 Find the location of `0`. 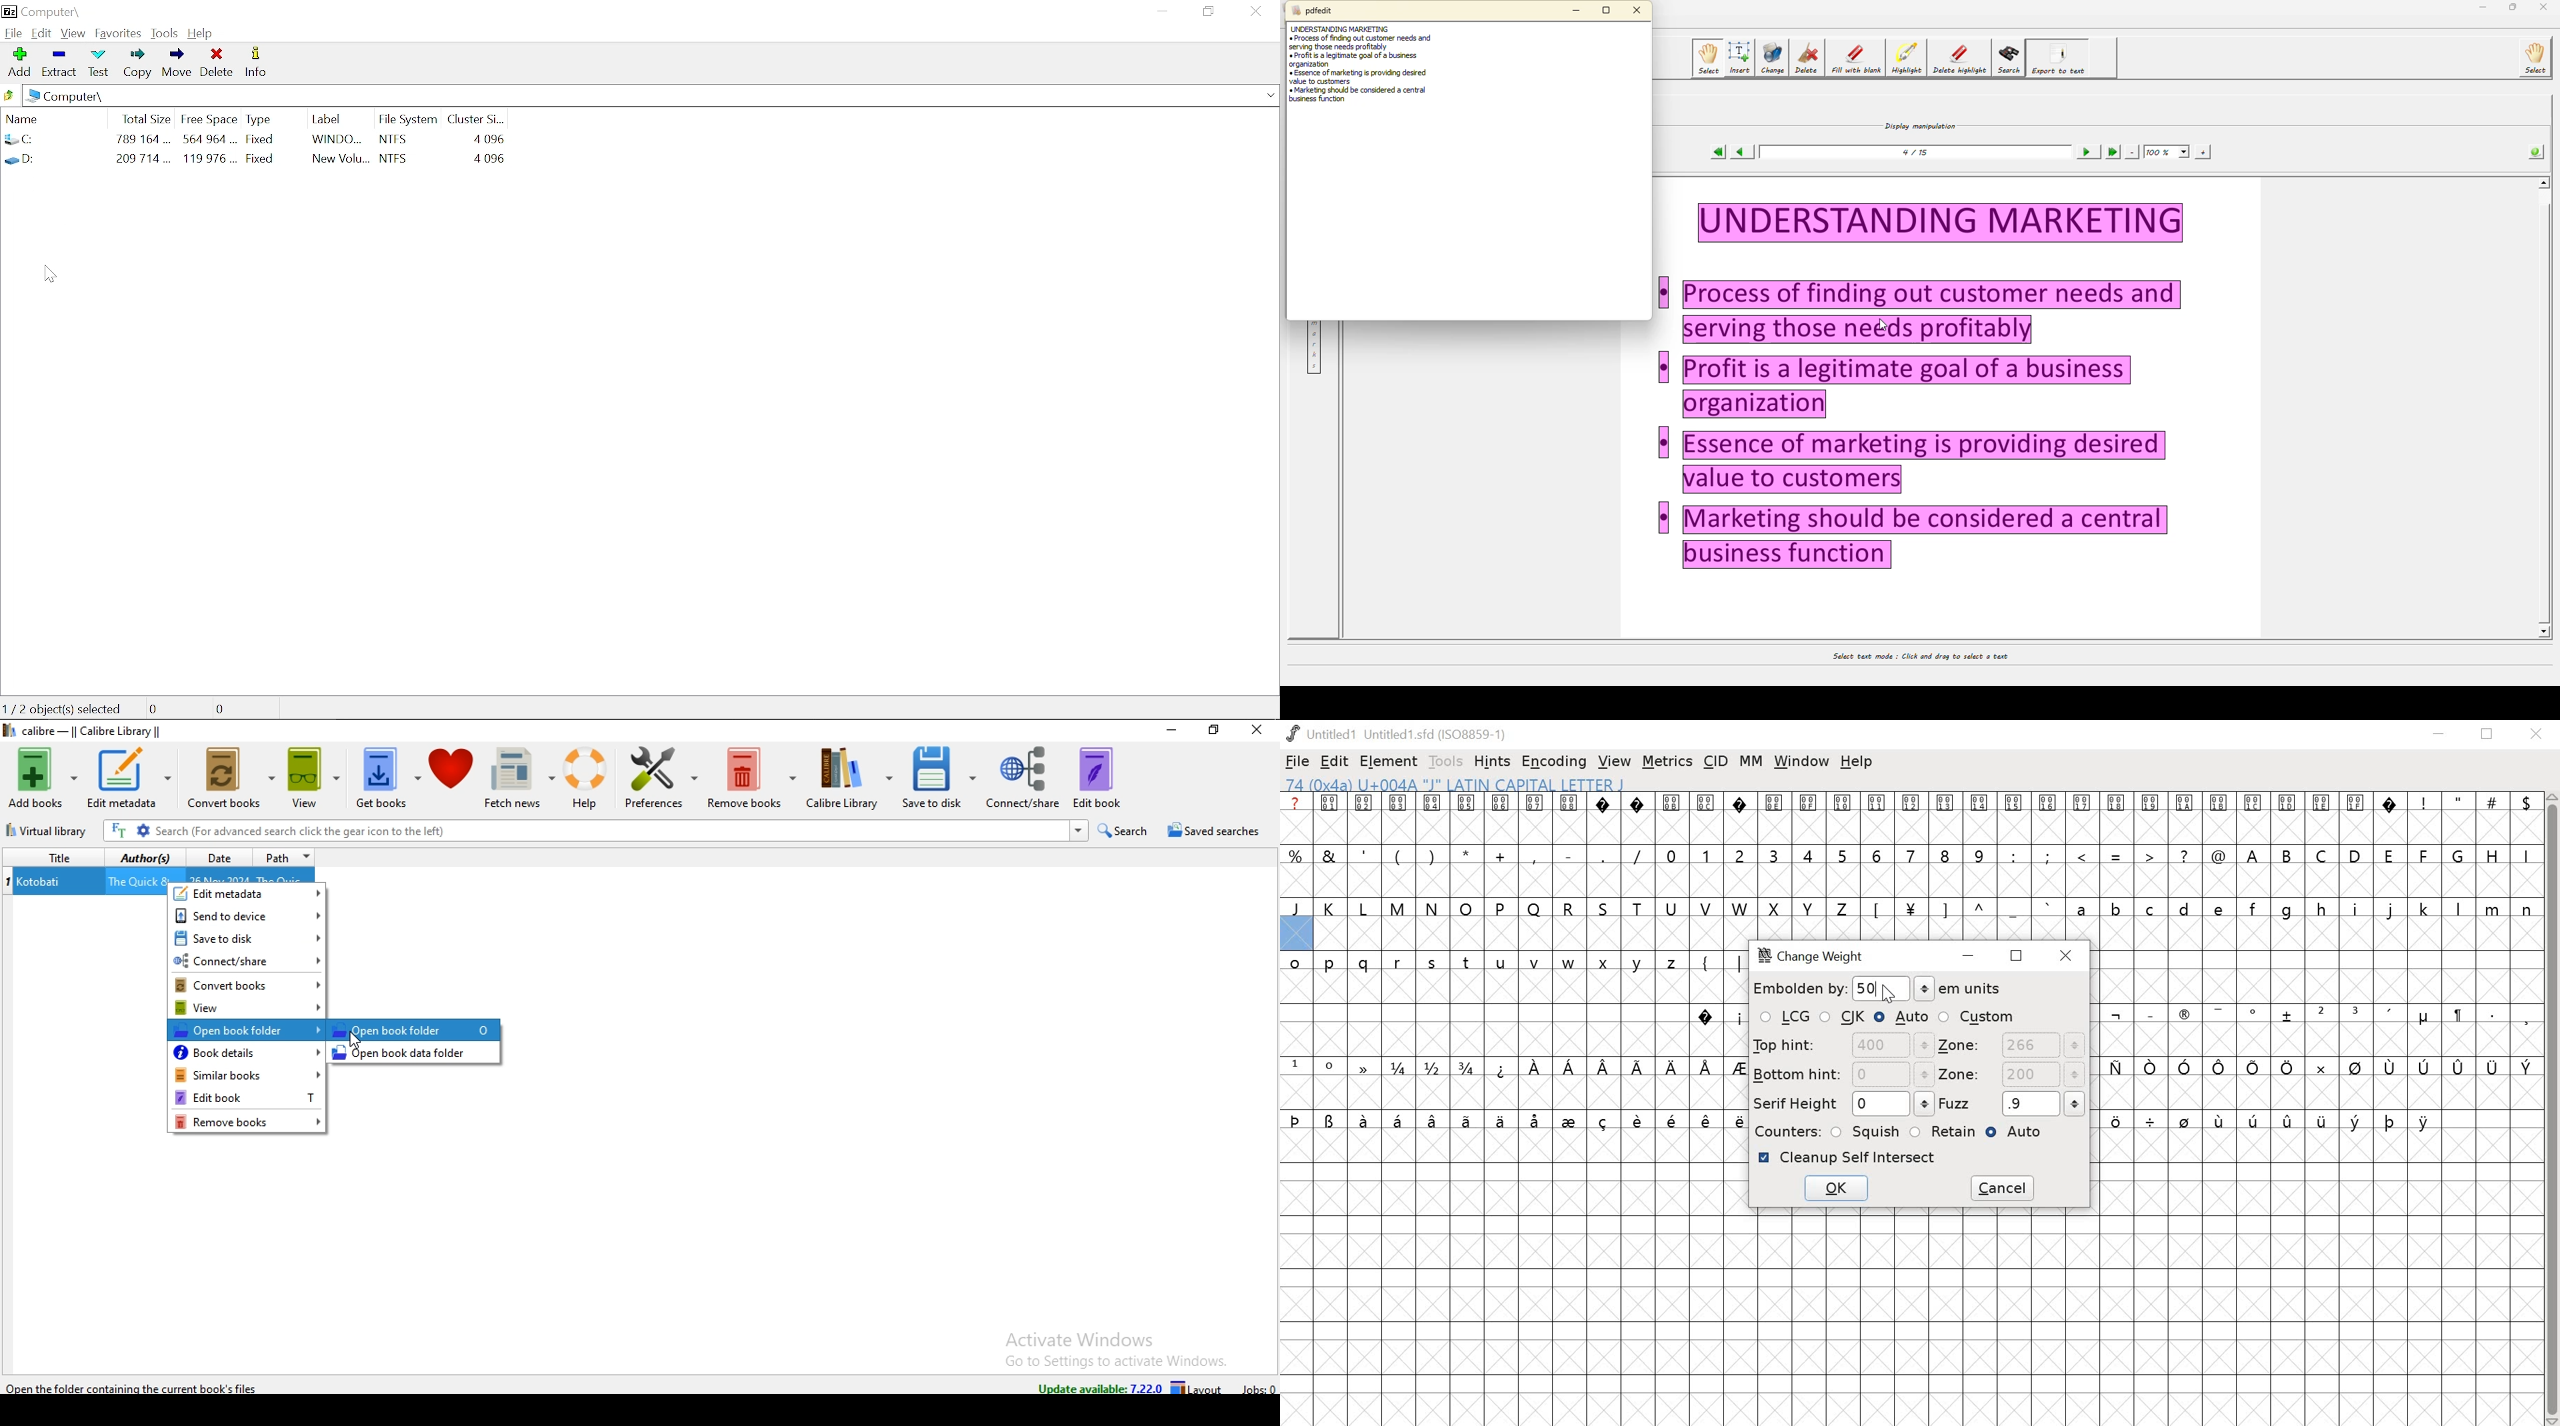

0 is located at coordinates (227, 708).